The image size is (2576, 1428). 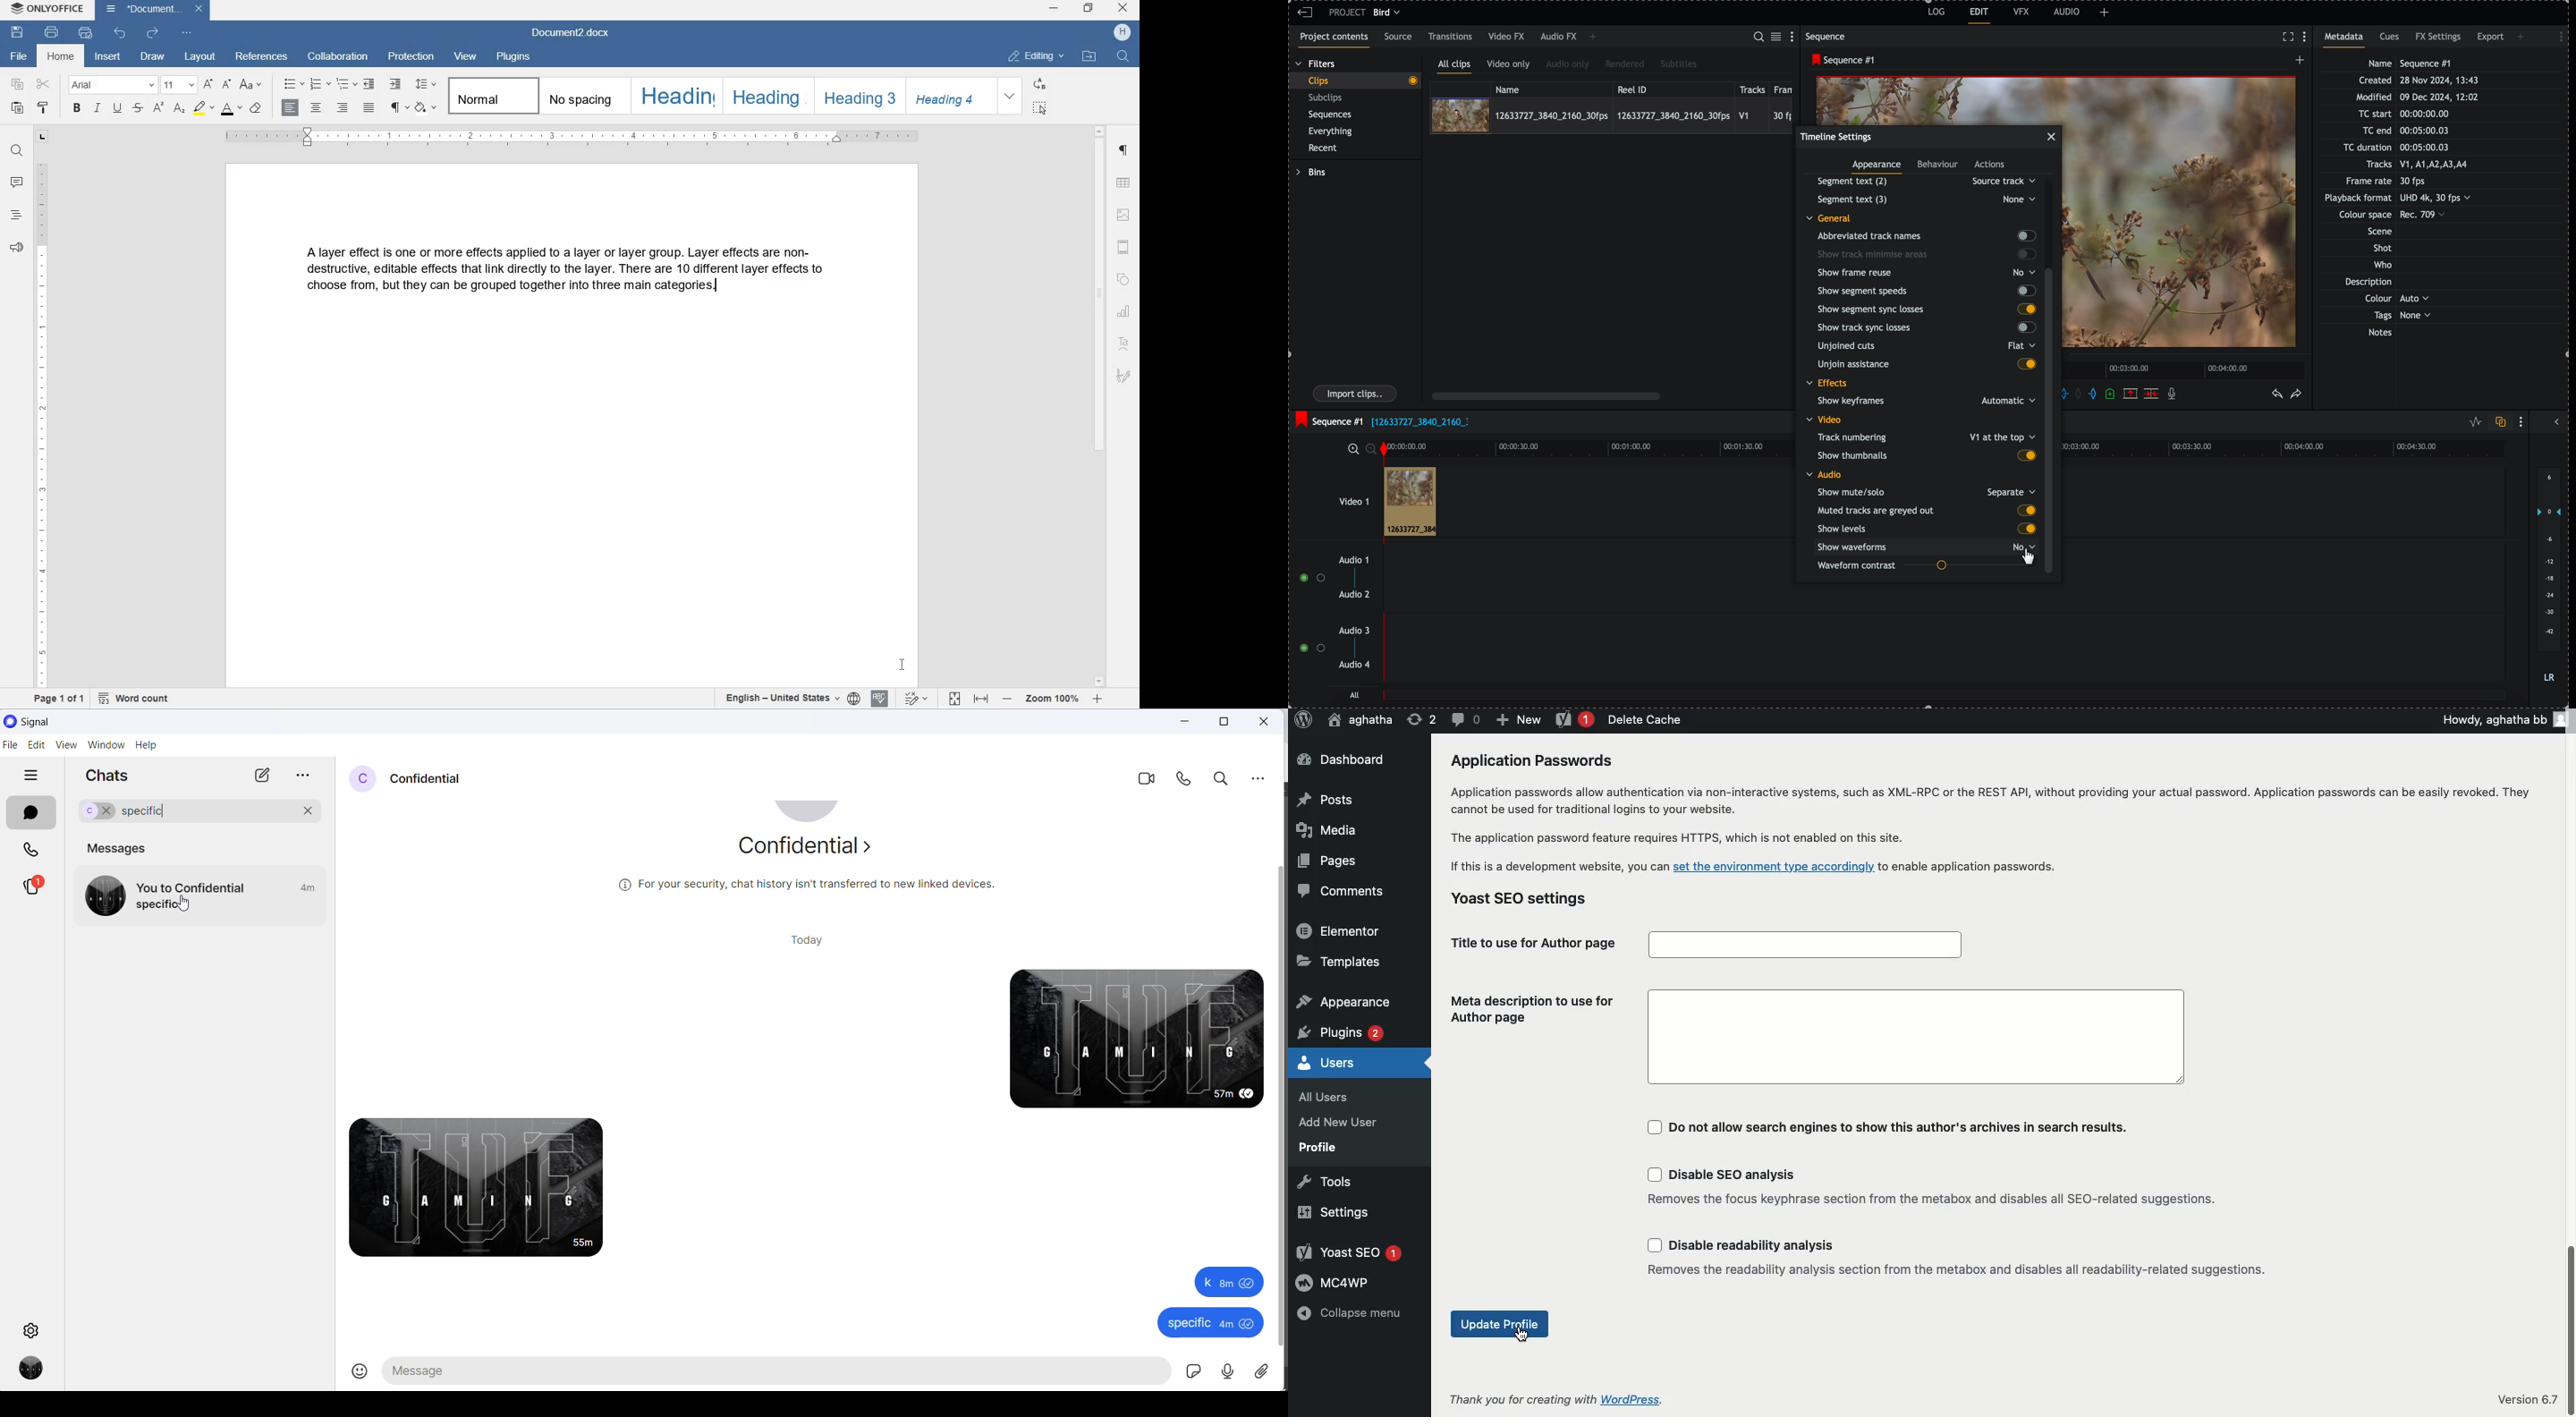 What do you see at coordinates (1827, 419) in the screenshot?
I see `video` at bounding box center [1827, 419].